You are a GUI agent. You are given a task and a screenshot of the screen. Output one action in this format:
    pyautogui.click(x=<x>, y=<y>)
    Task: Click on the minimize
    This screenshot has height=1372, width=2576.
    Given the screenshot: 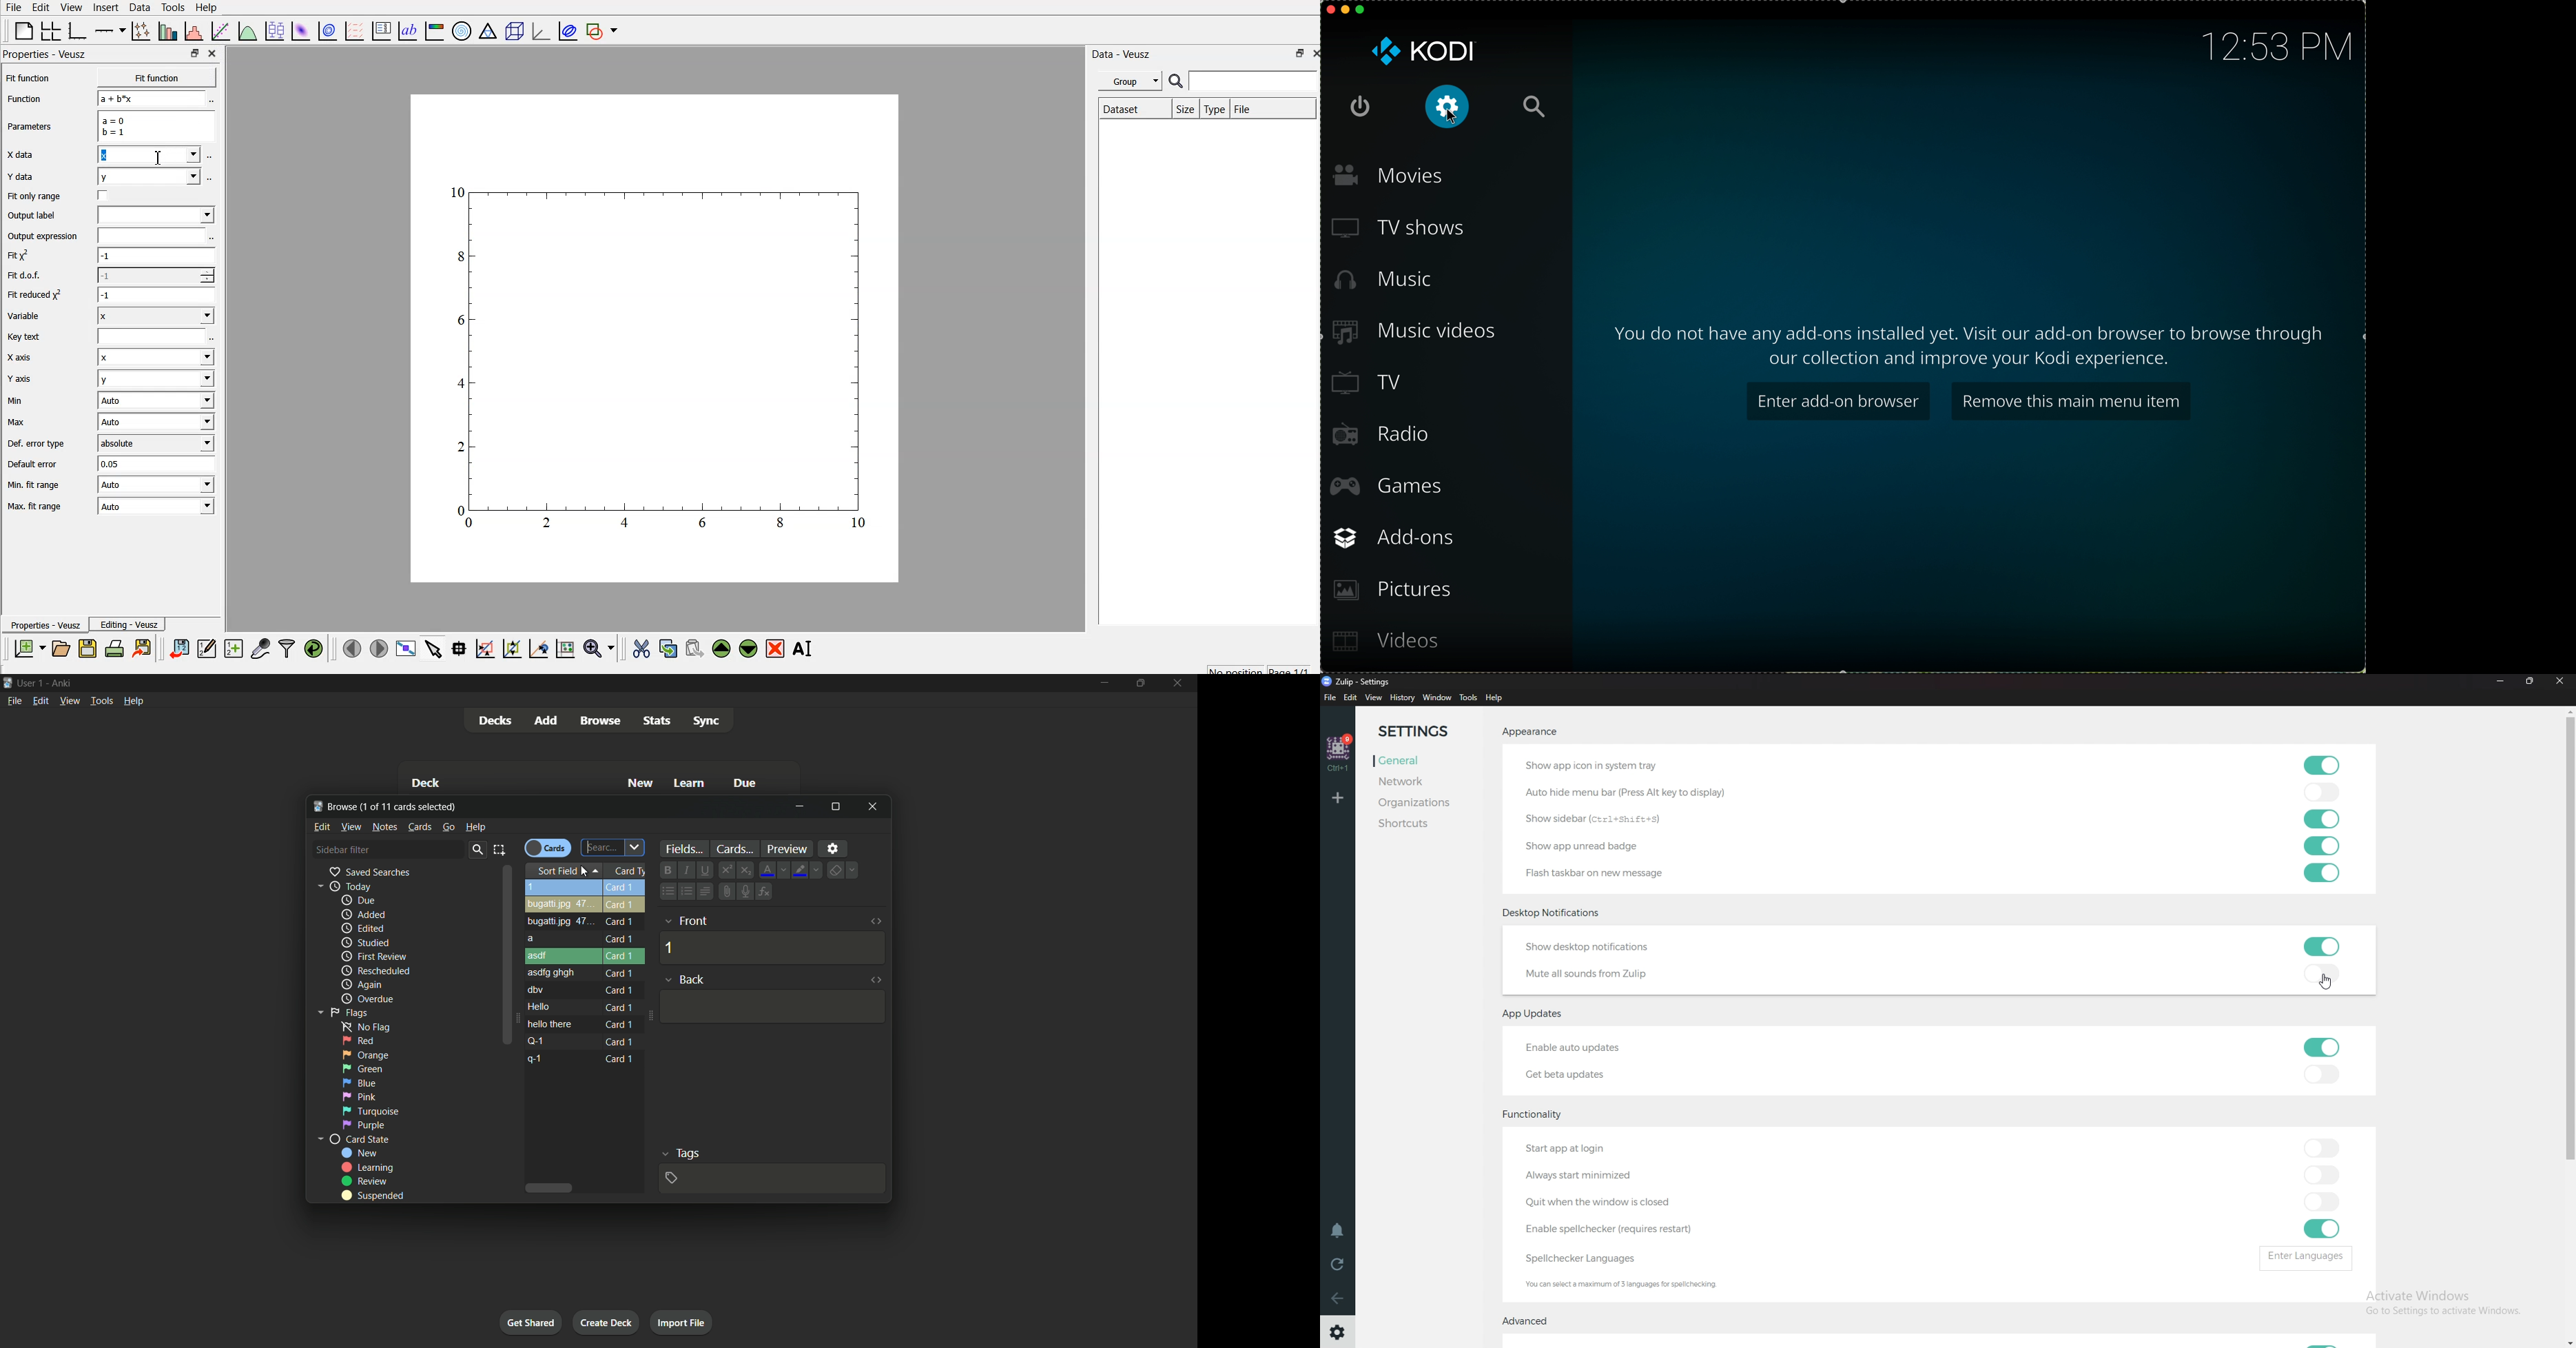 What is the action you would take?
    pyautogui.click(x=1100, y=683)
    